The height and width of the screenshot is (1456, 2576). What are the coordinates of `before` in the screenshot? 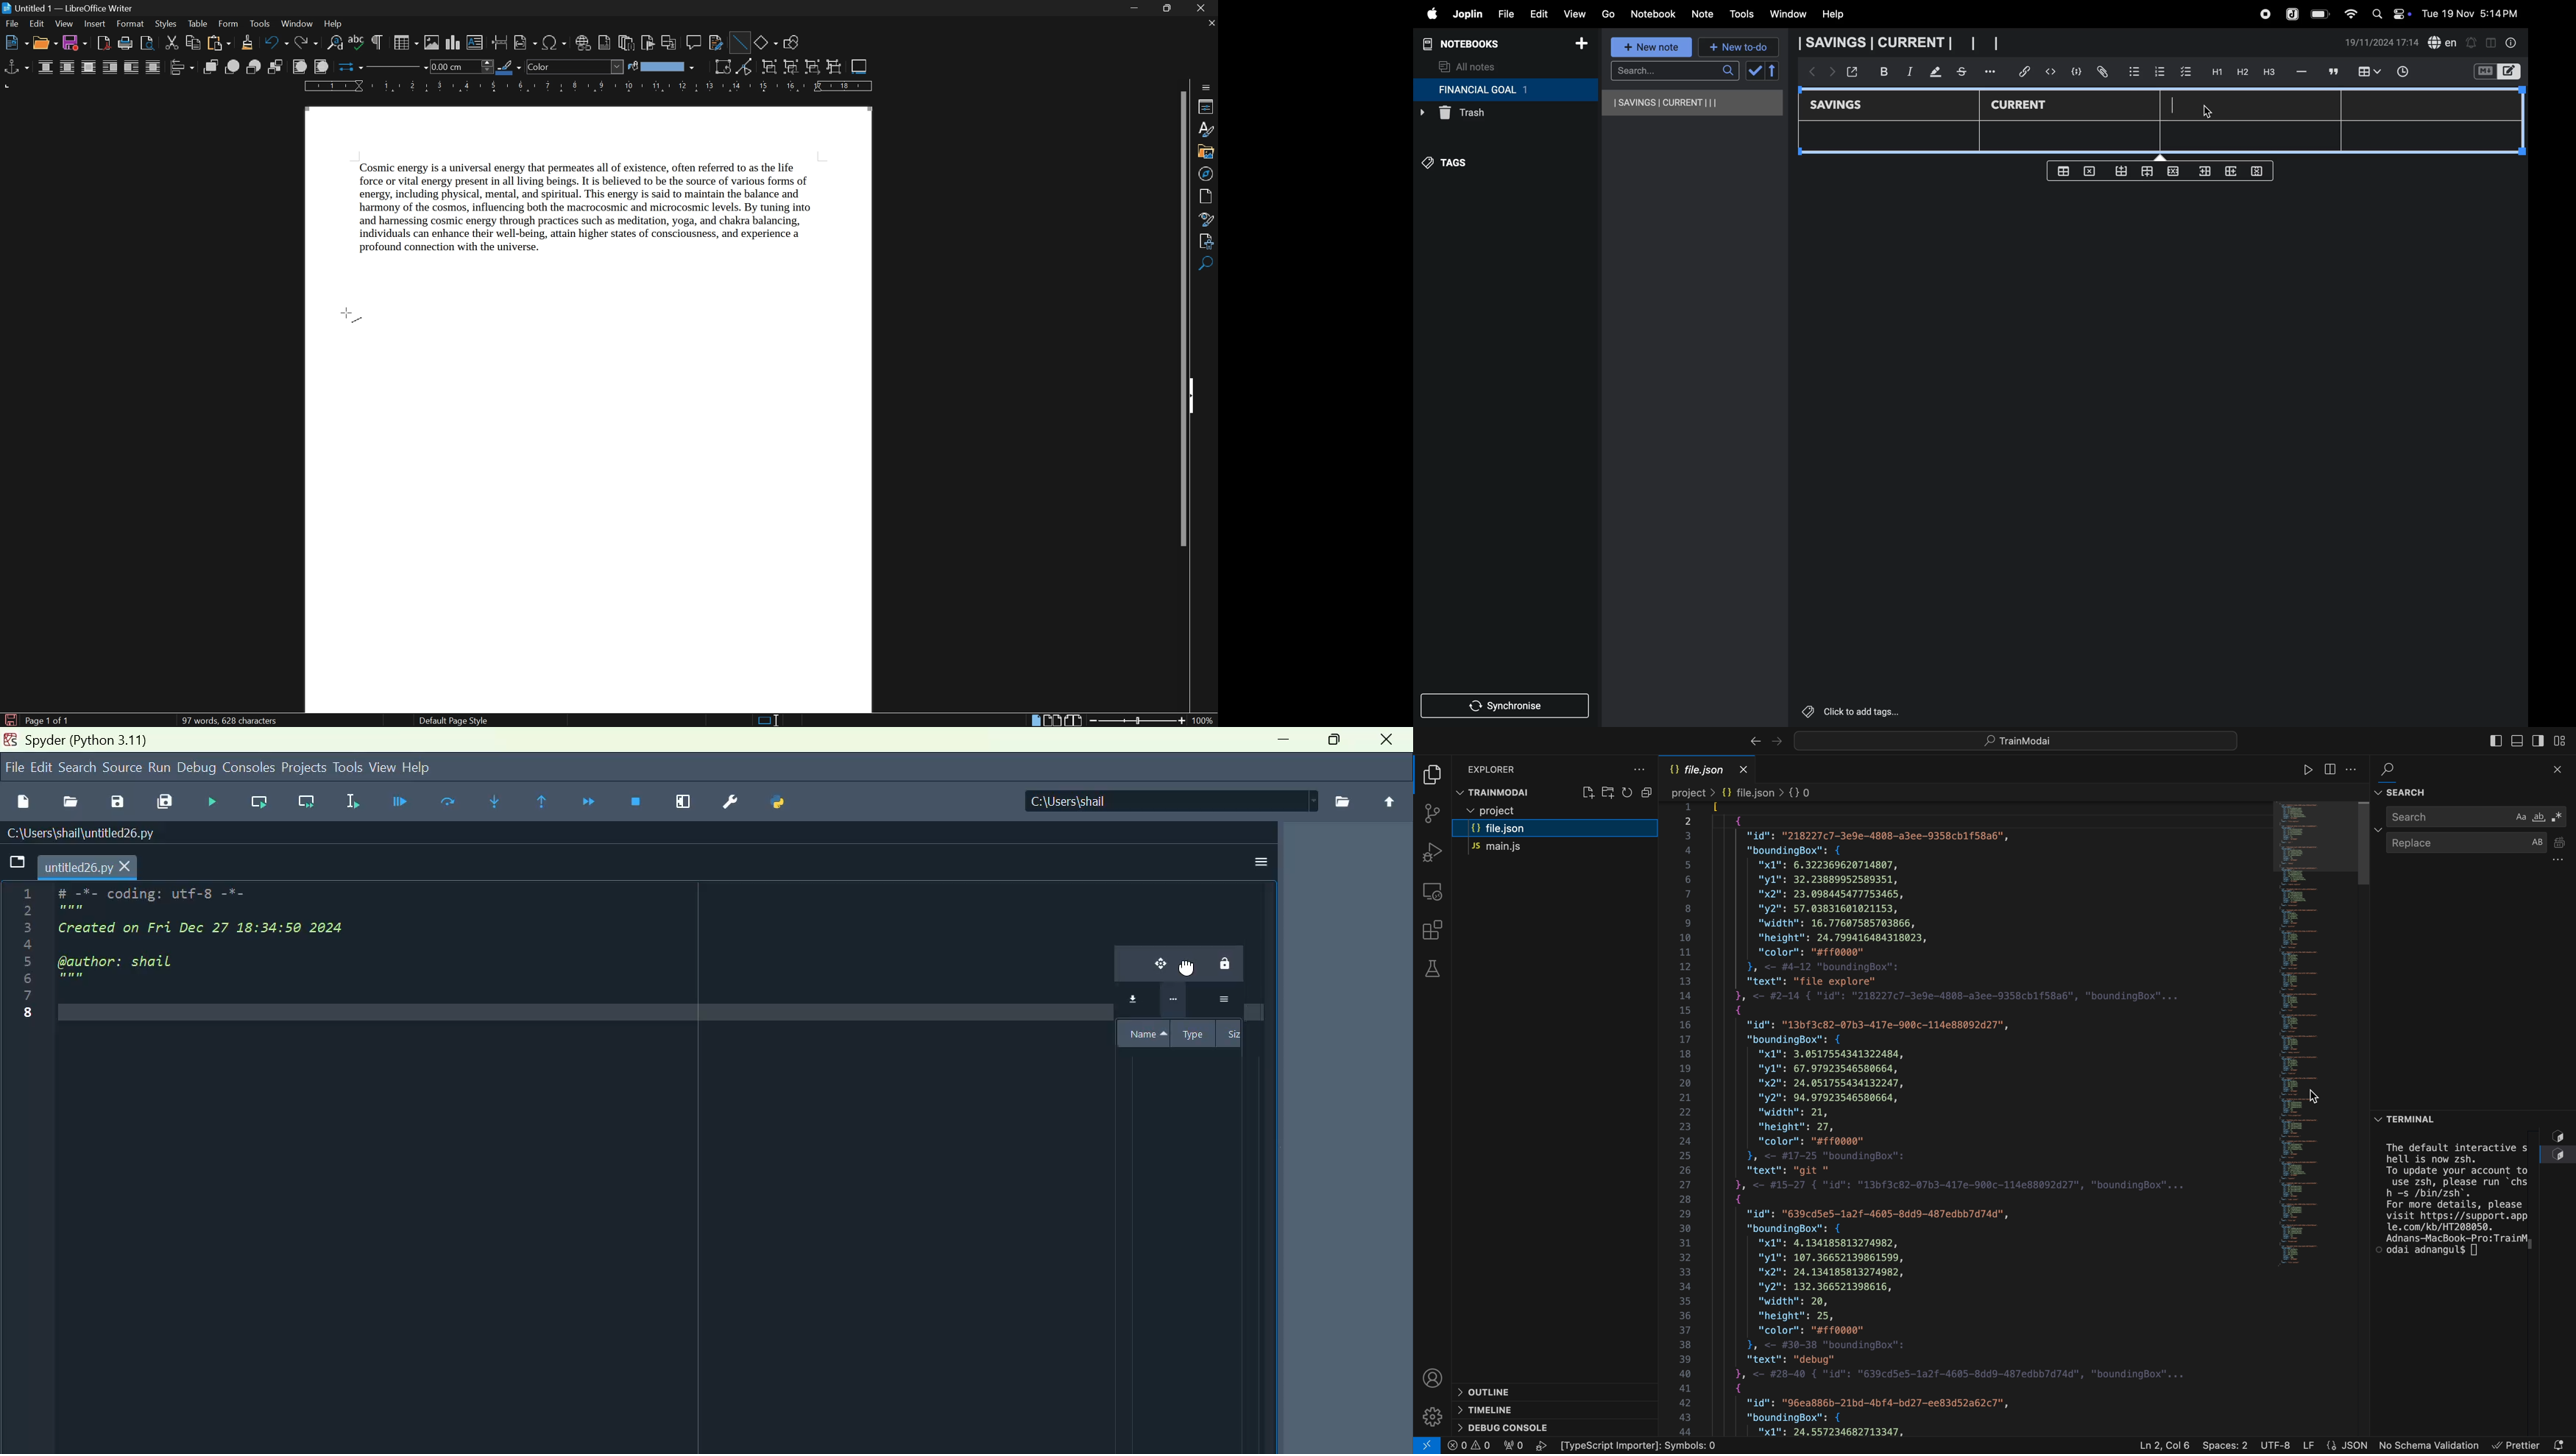 It's located at (110, 68).